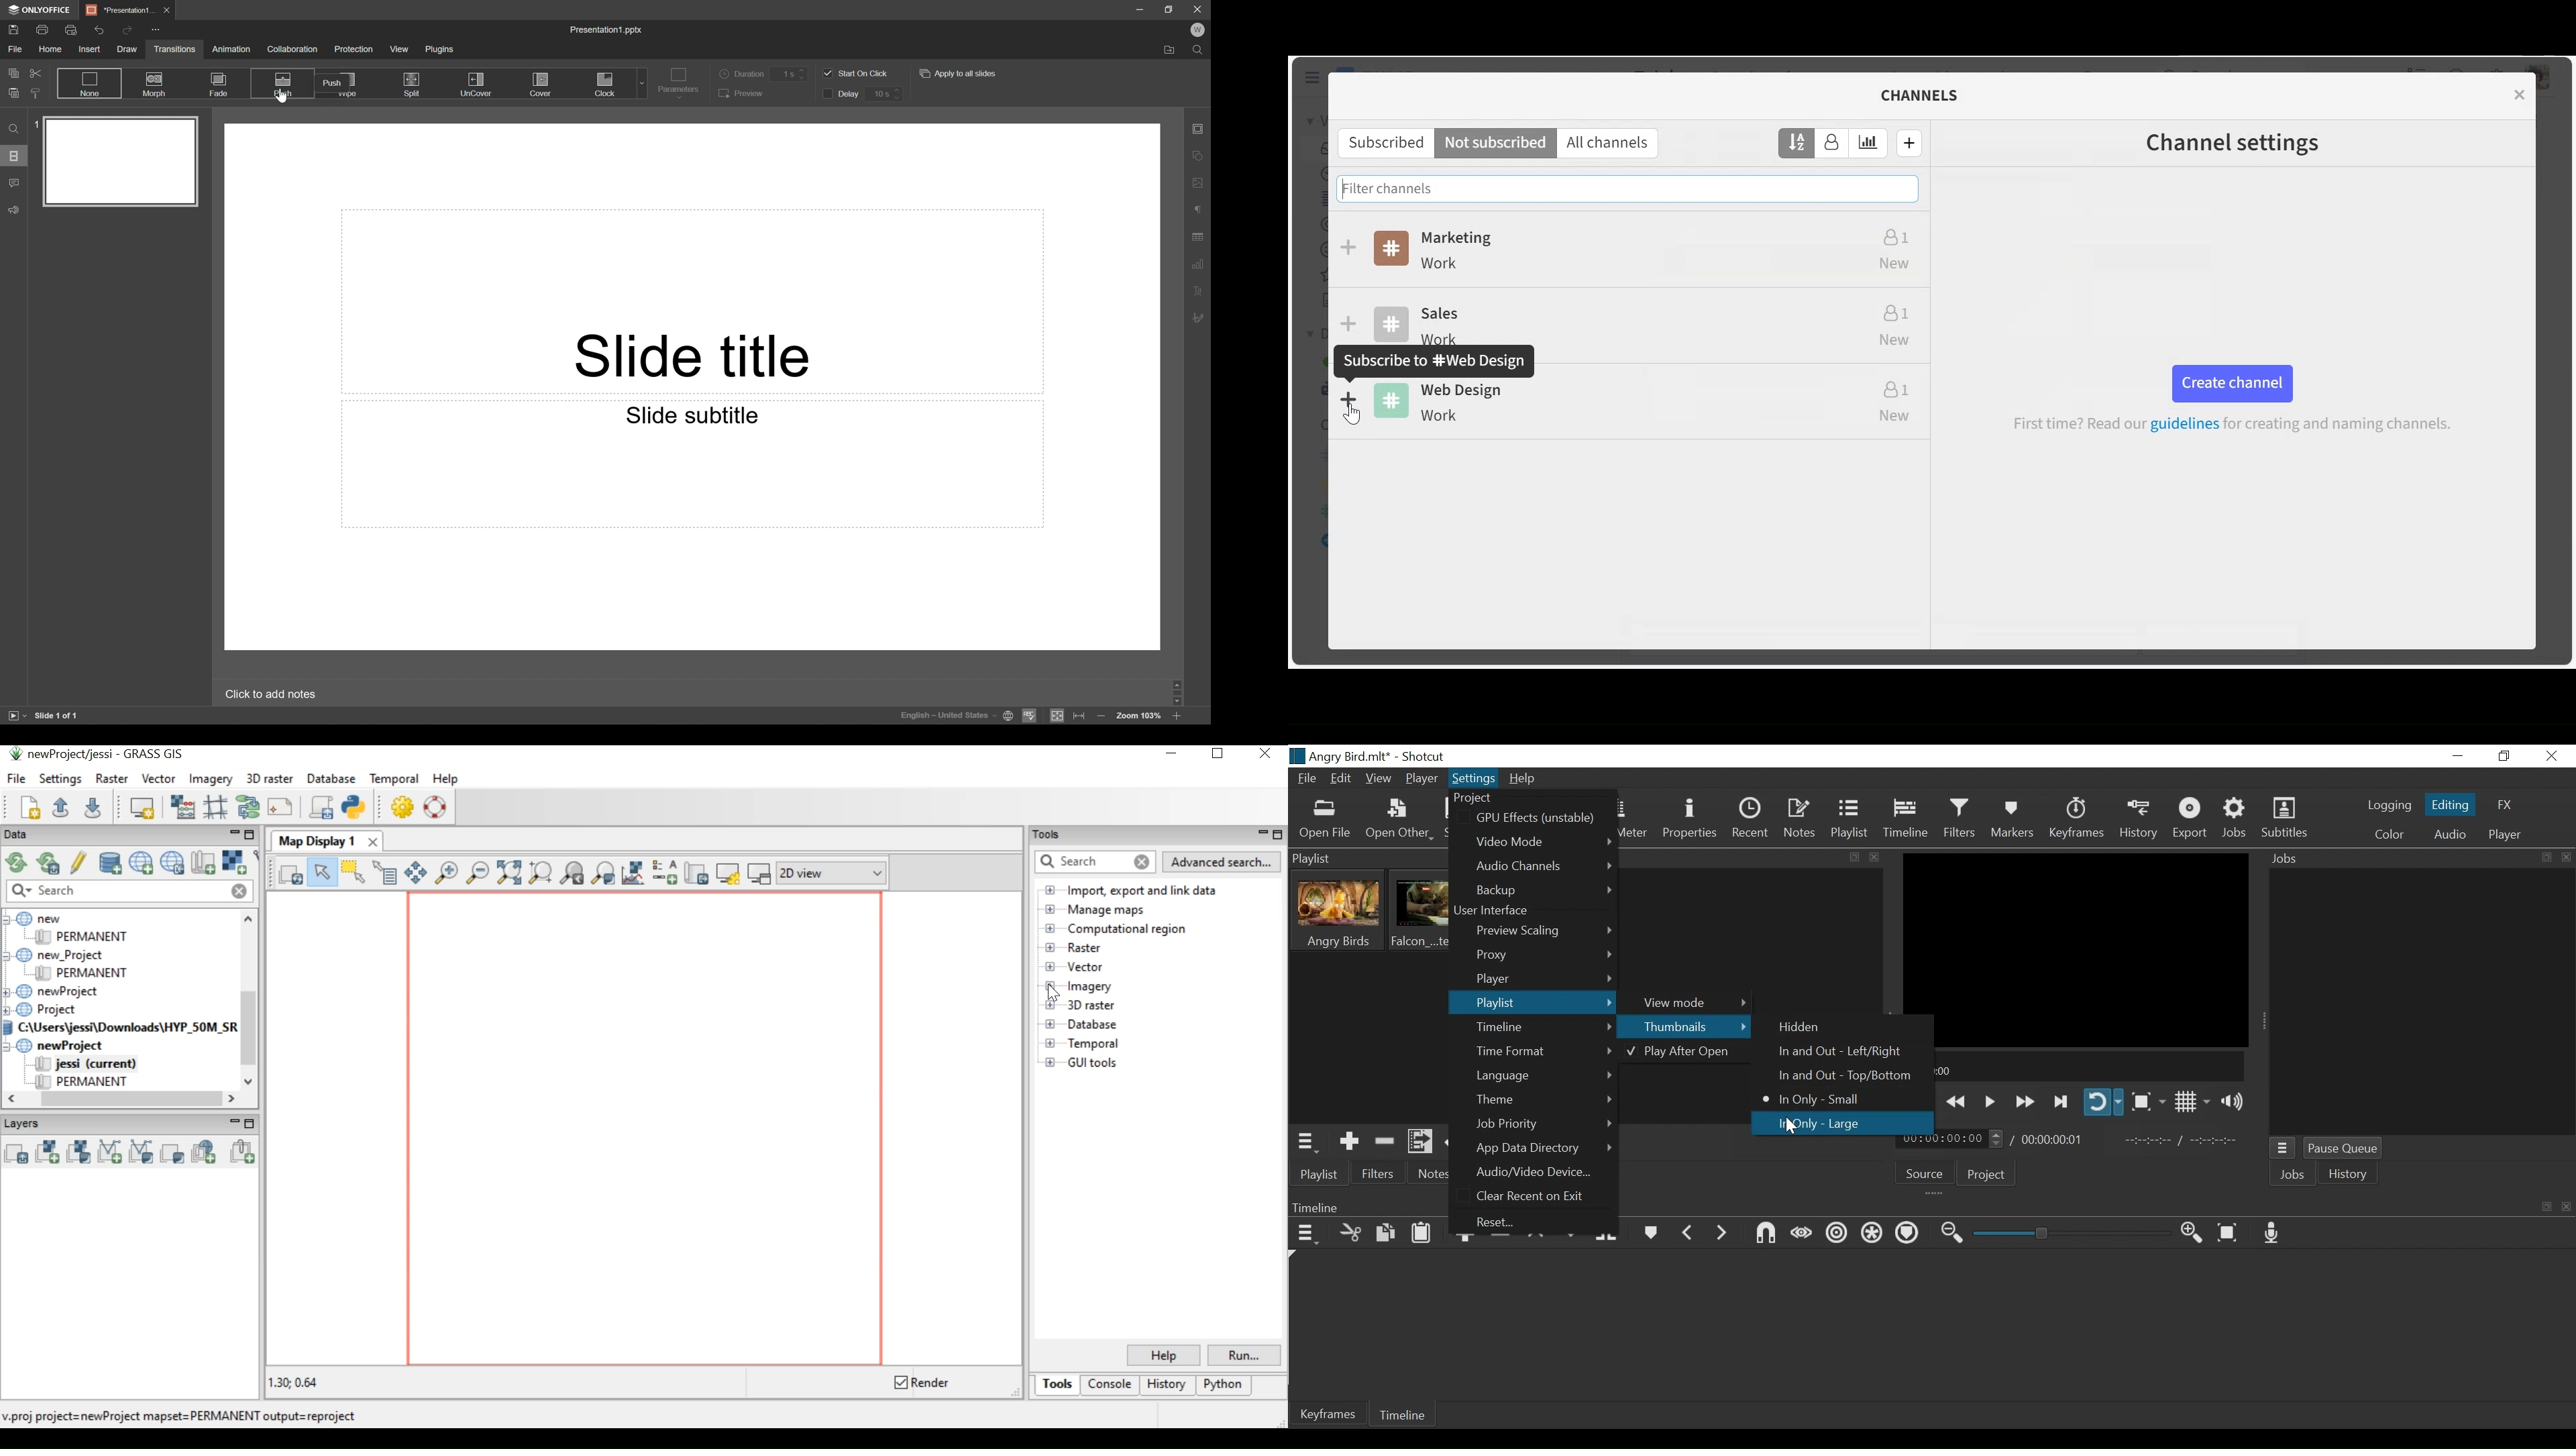 The width and height of the screenshot is (2576, 1456). Describe the element at coordinates (1466, 1240) in the screenshot. I see `Append` at that location.